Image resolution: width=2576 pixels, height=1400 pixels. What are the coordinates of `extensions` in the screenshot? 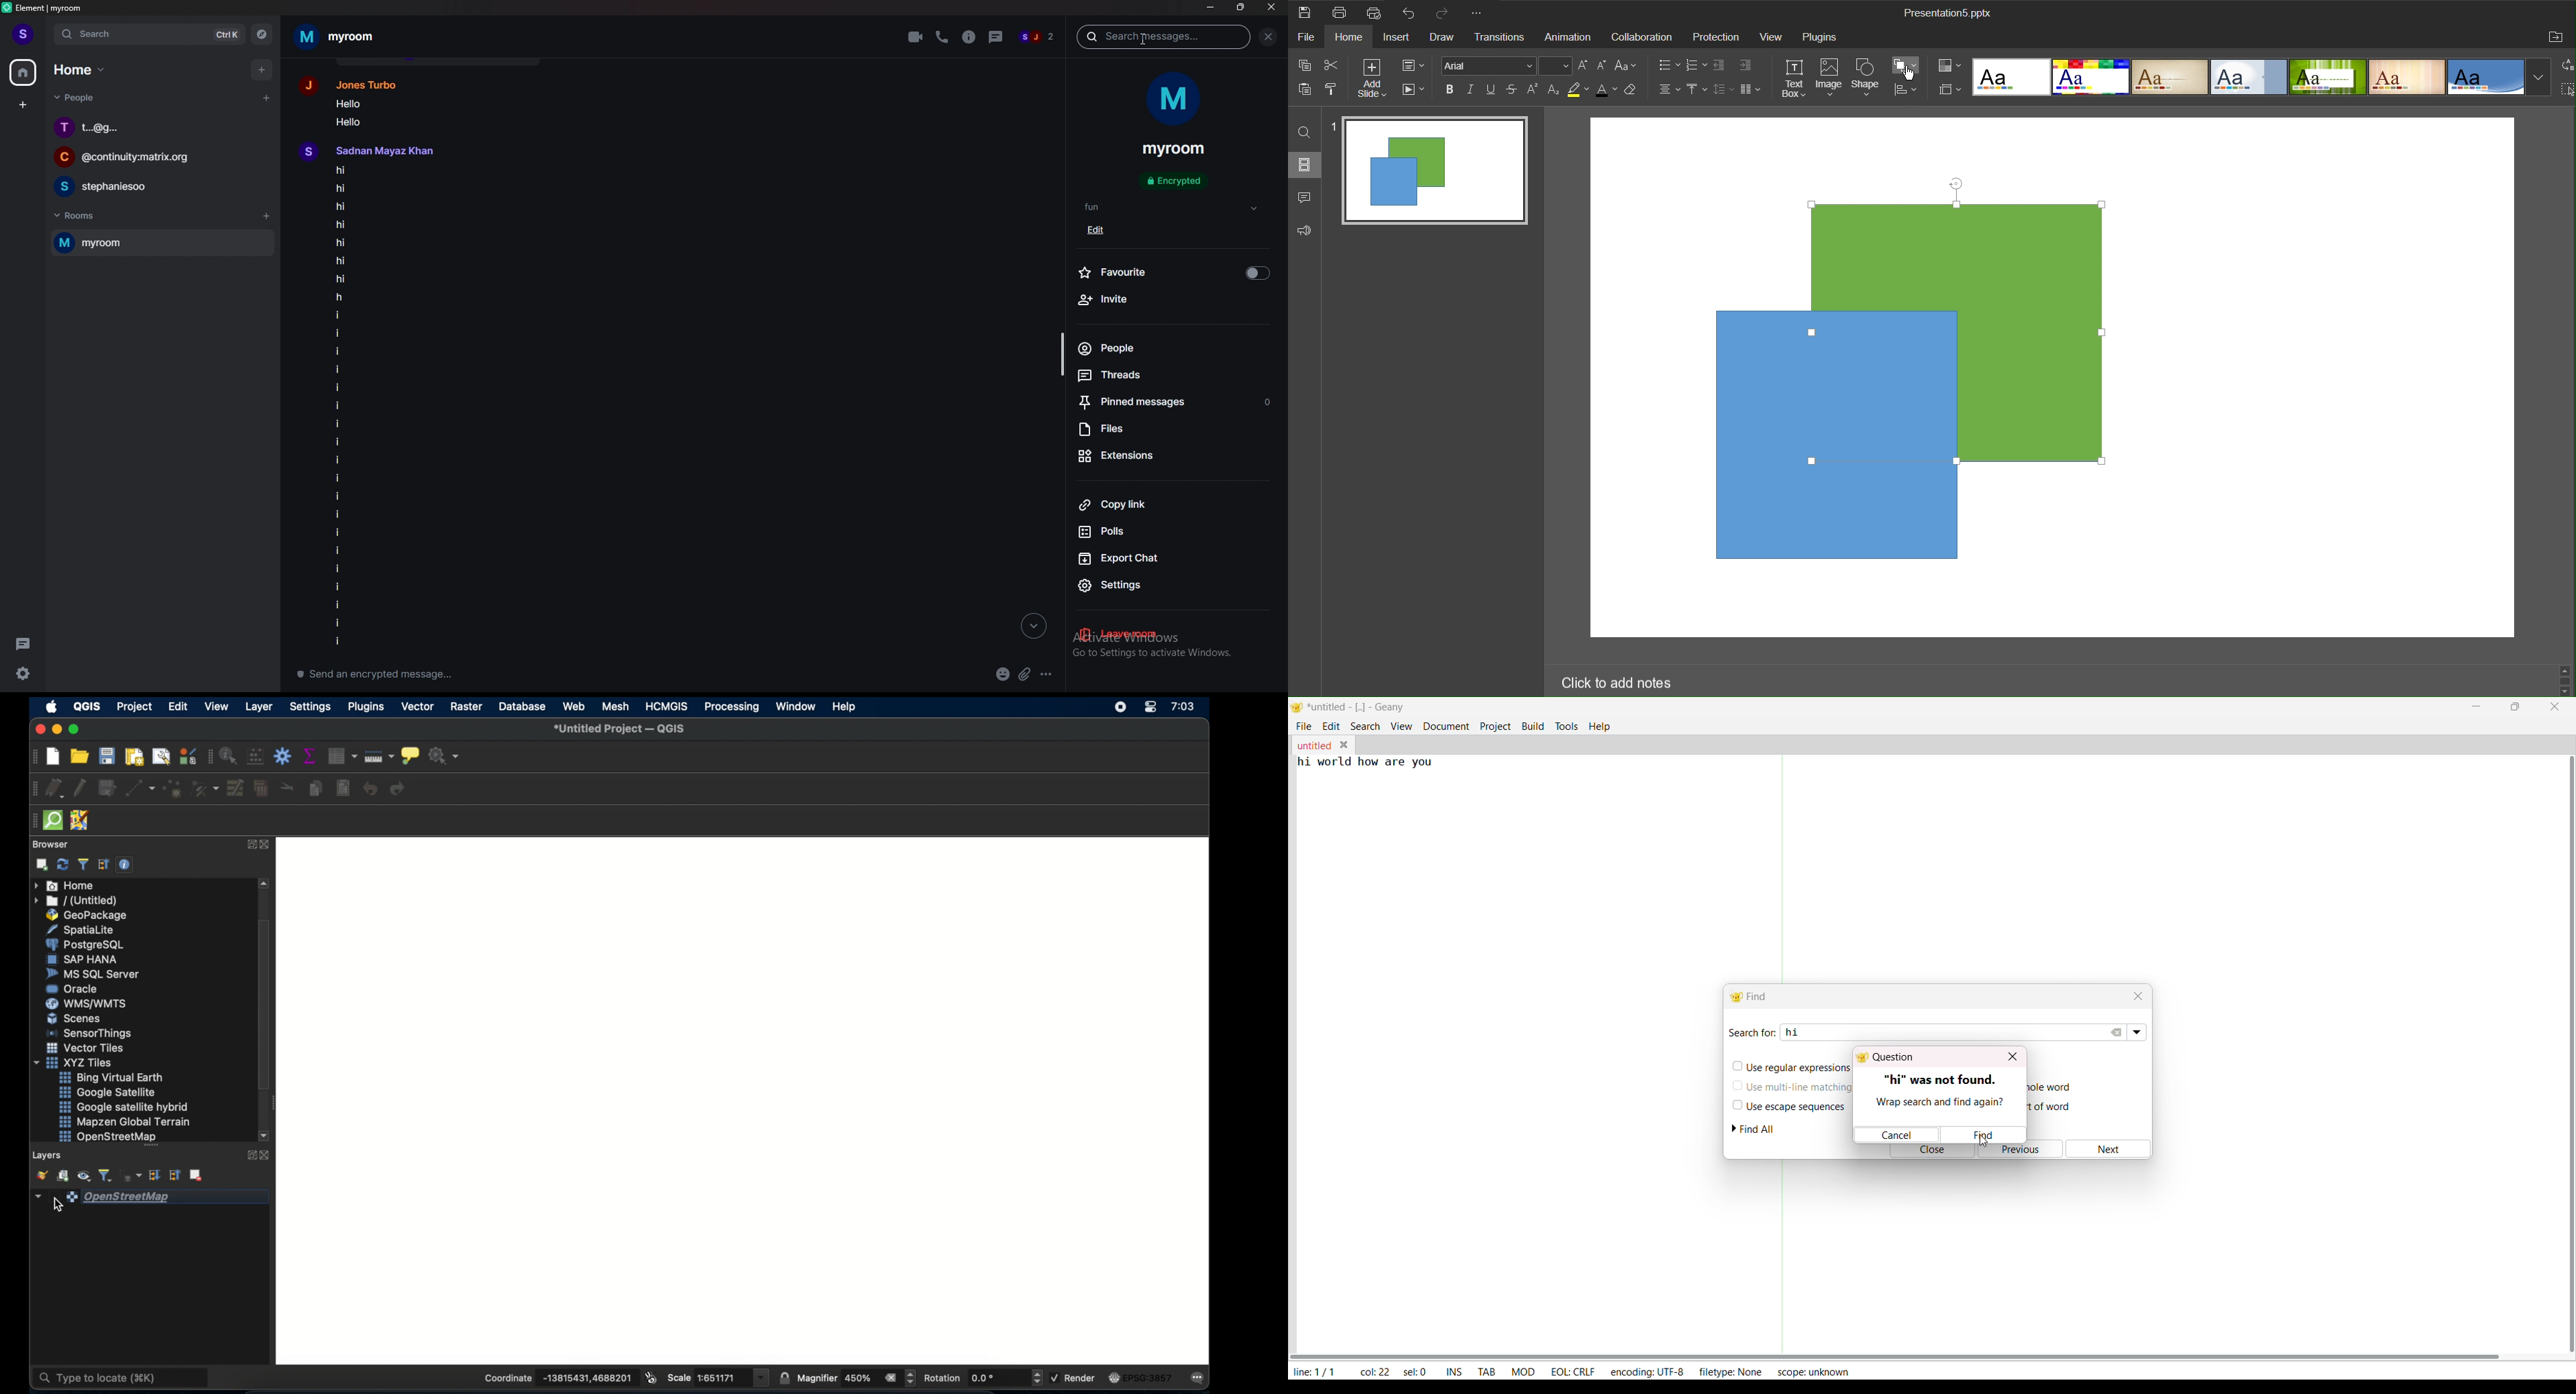 It's located at (1156, 455).